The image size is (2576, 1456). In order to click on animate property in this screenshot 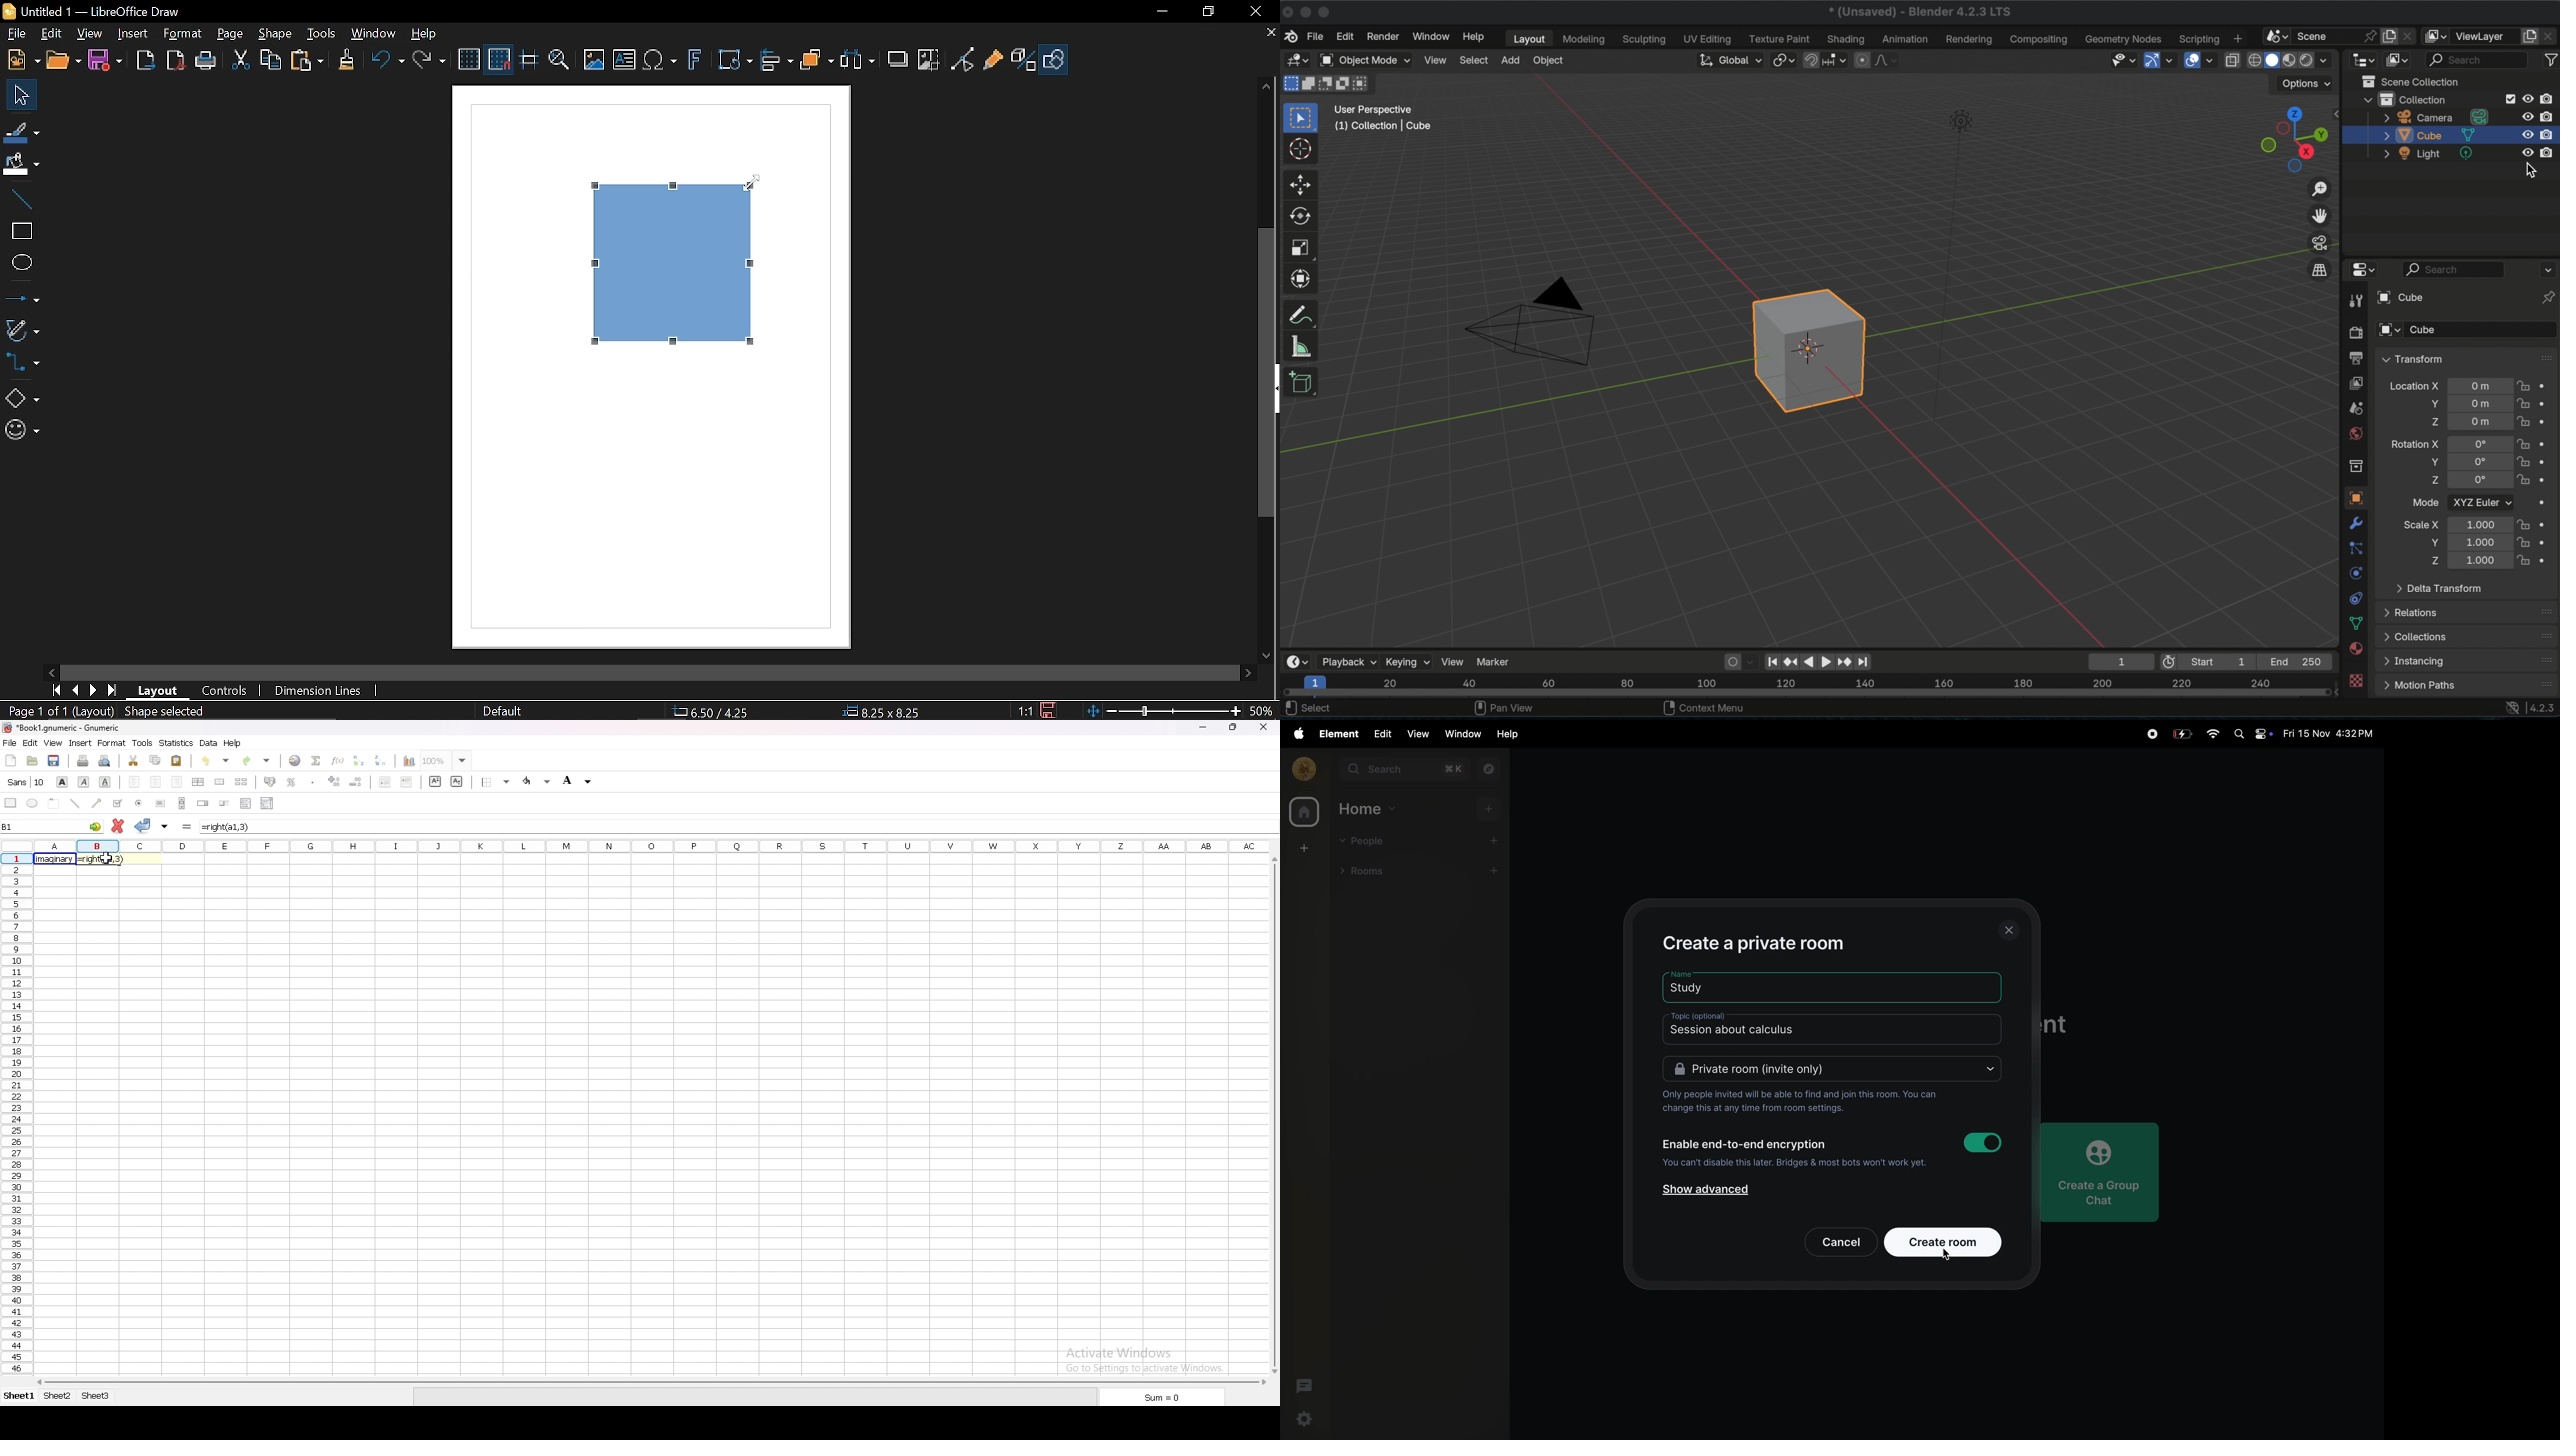, I will do `click(2548, 420)`.